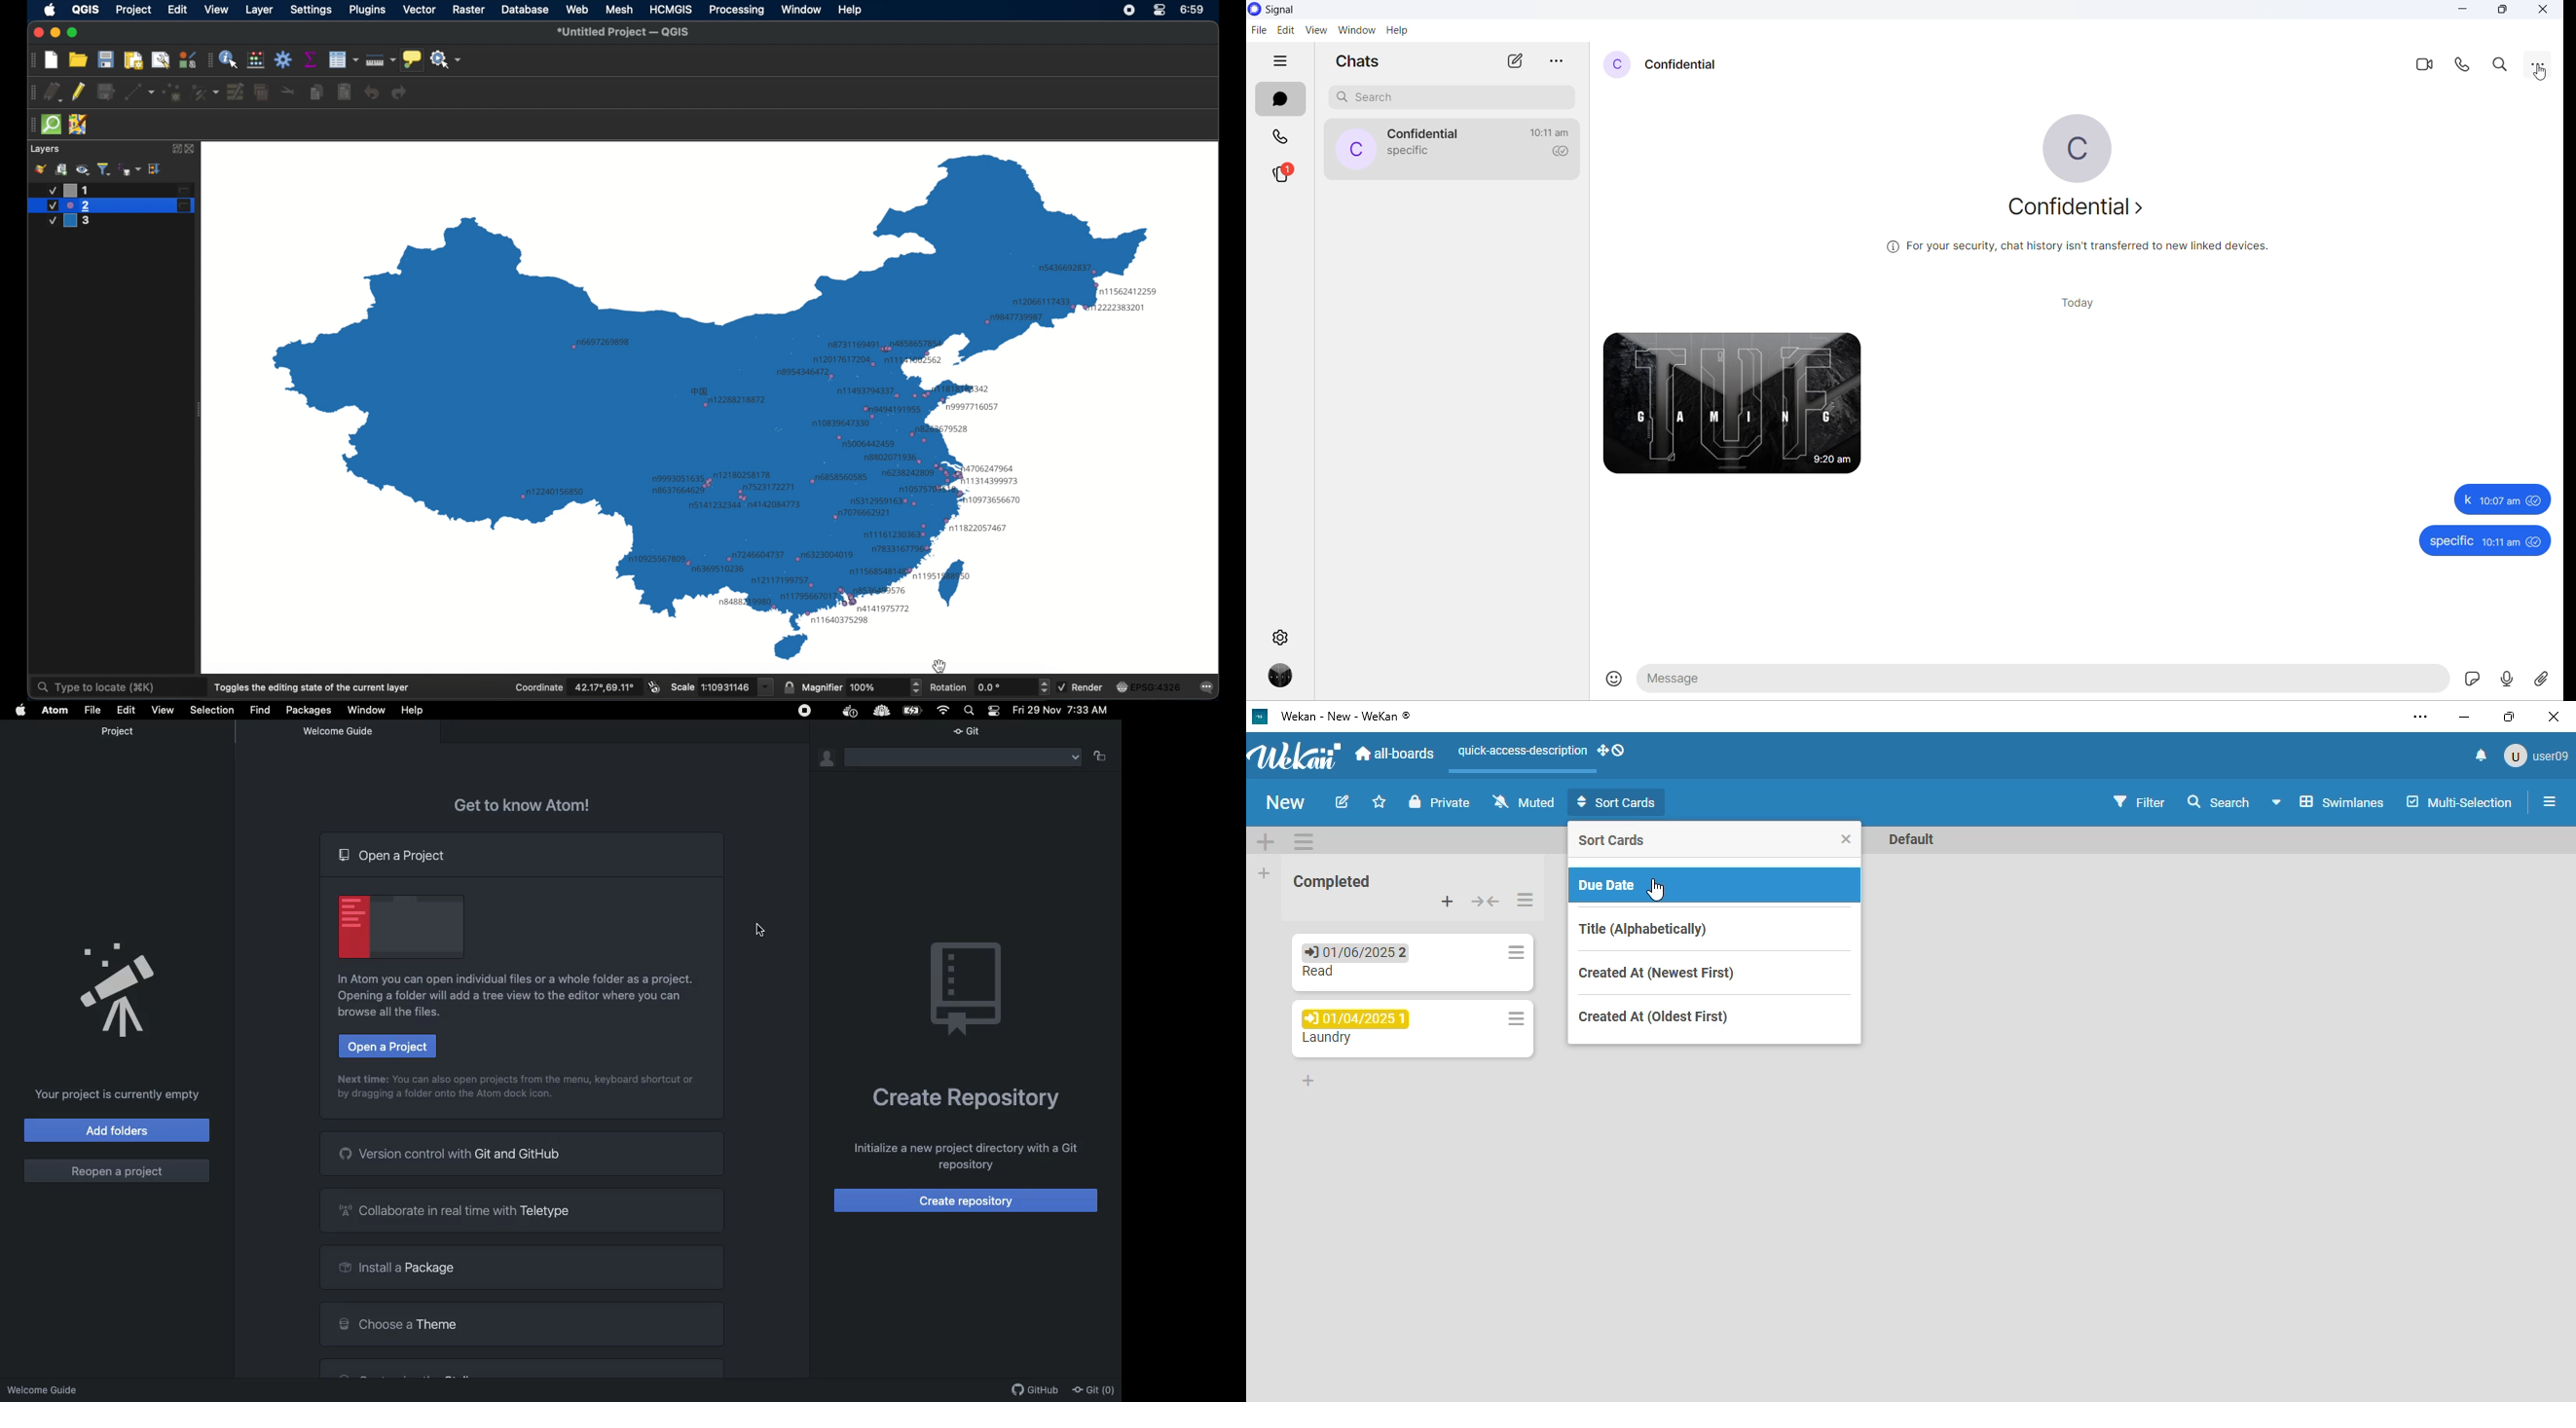  Describe the element at coordinates (1036, 1391) in the screenshot. I see `Github` at that location.